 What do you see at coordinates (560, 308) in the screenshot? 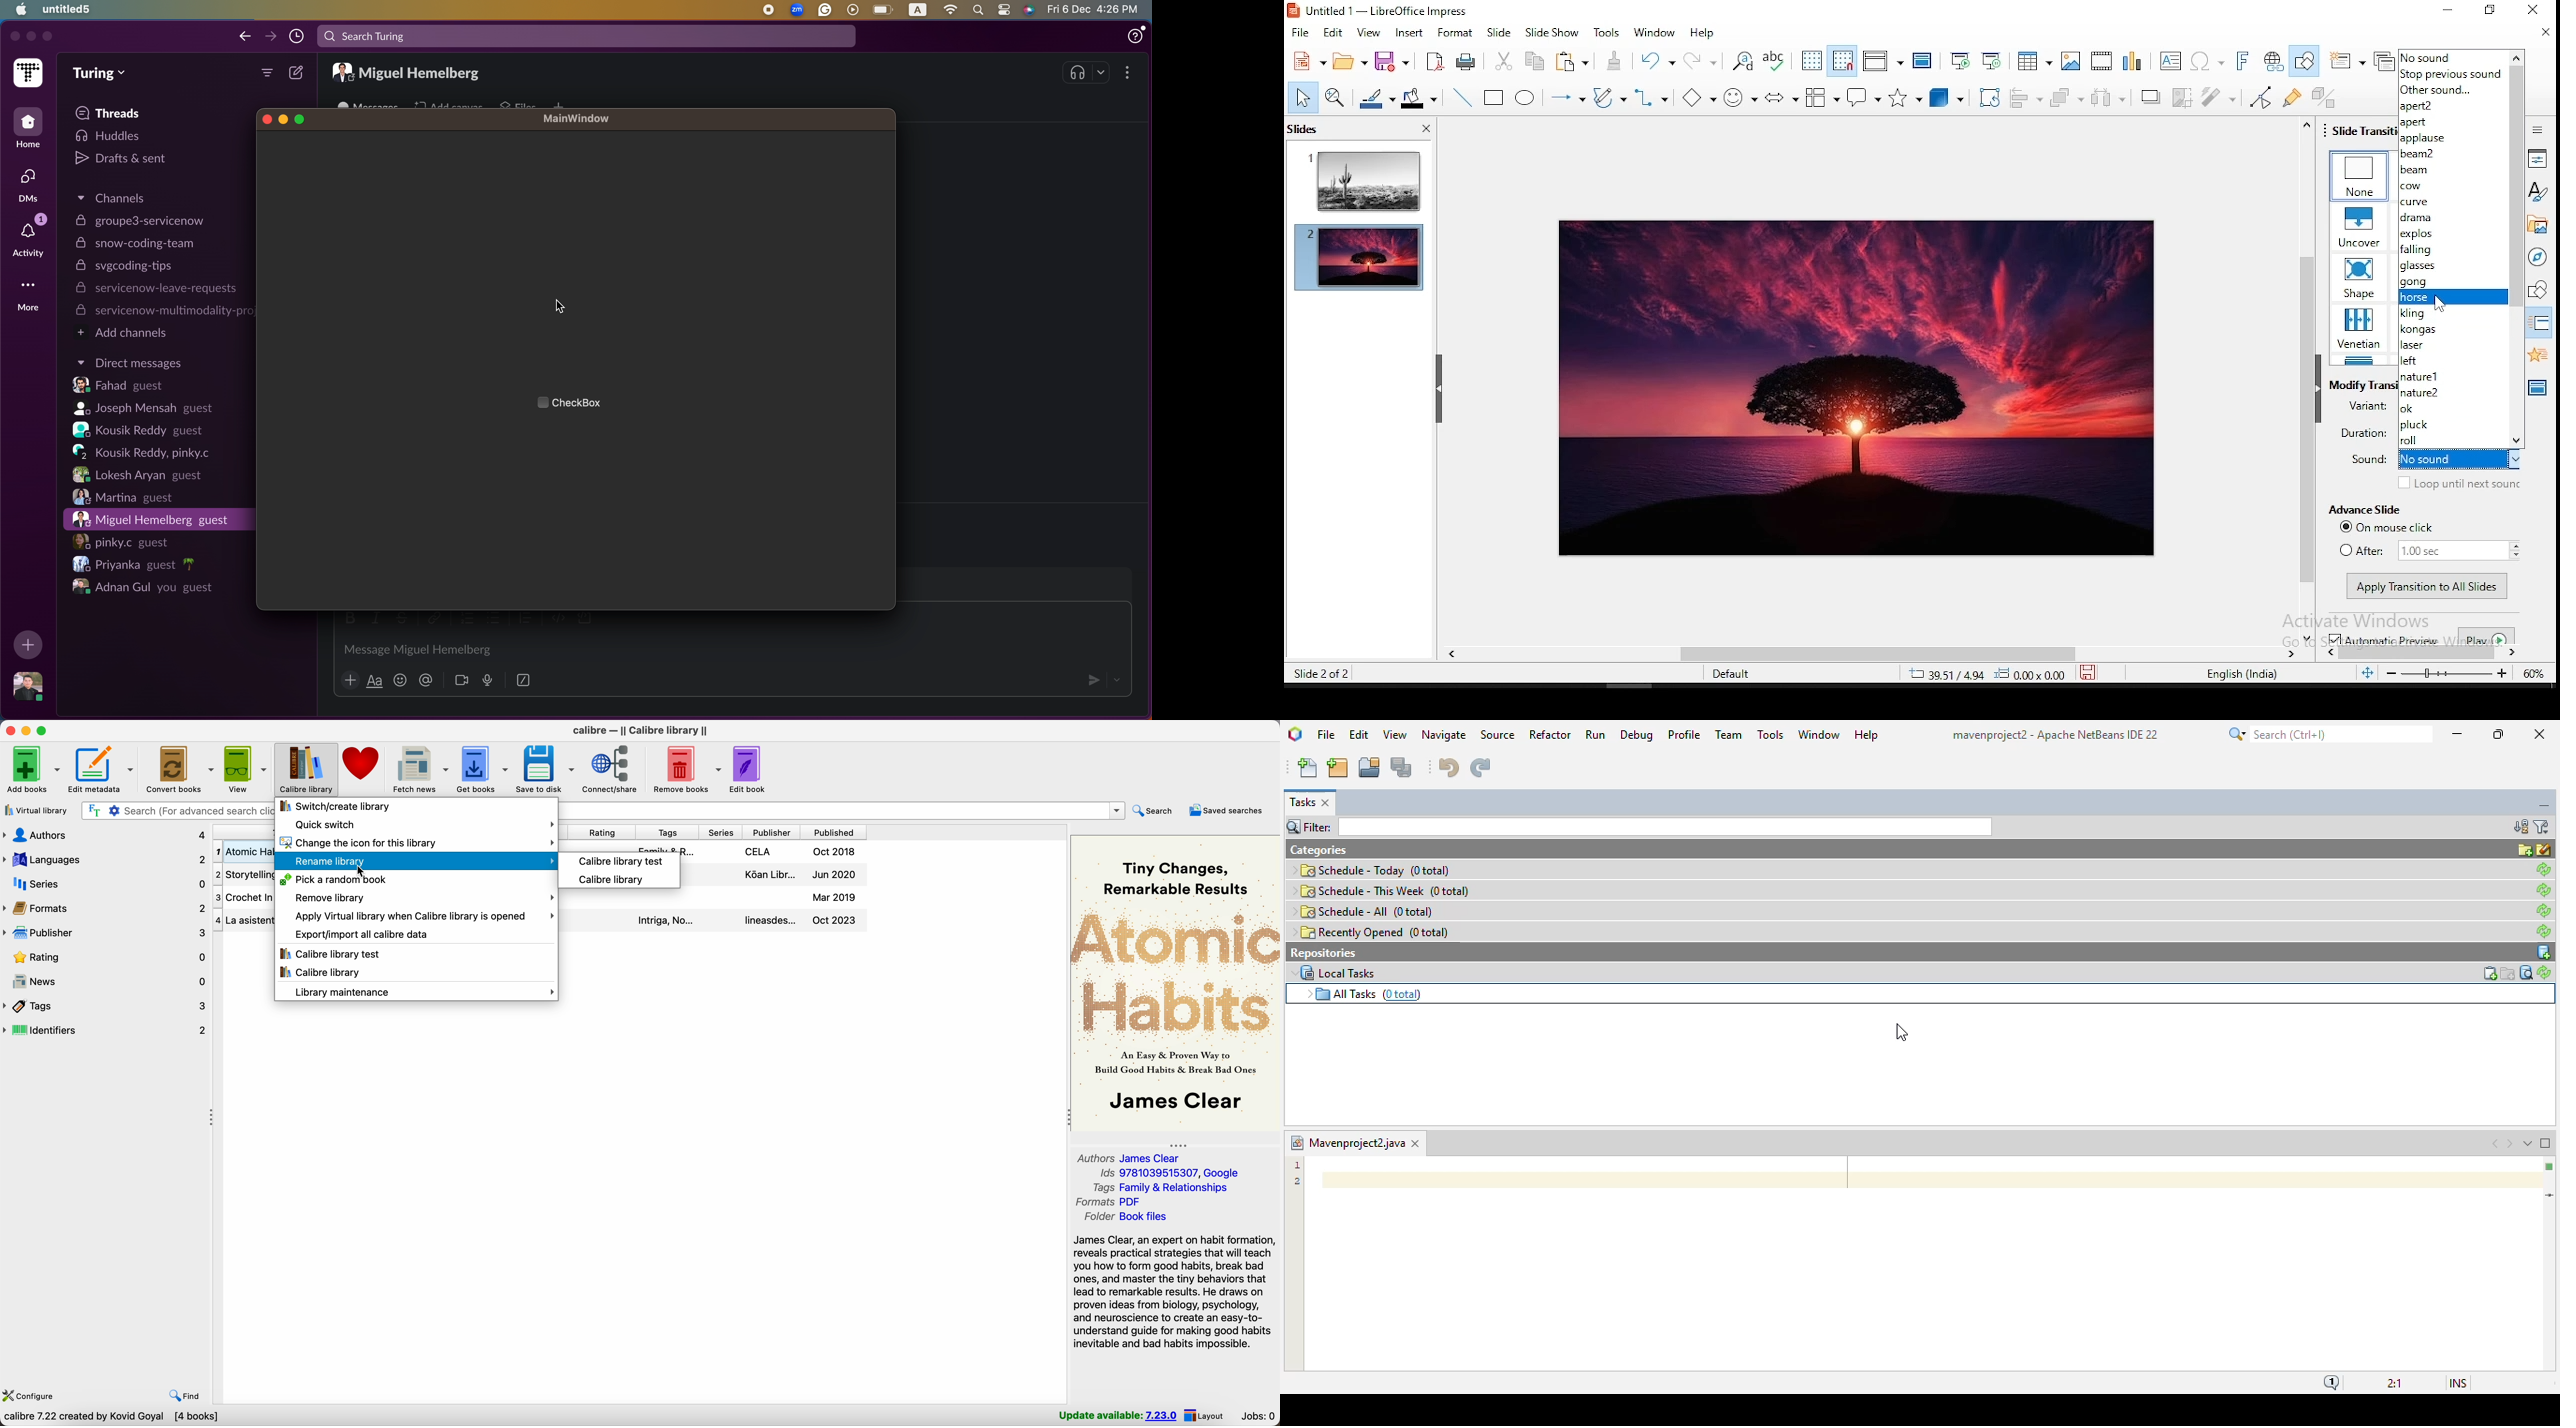
I see `cursor` at bounding box center [560, 308].